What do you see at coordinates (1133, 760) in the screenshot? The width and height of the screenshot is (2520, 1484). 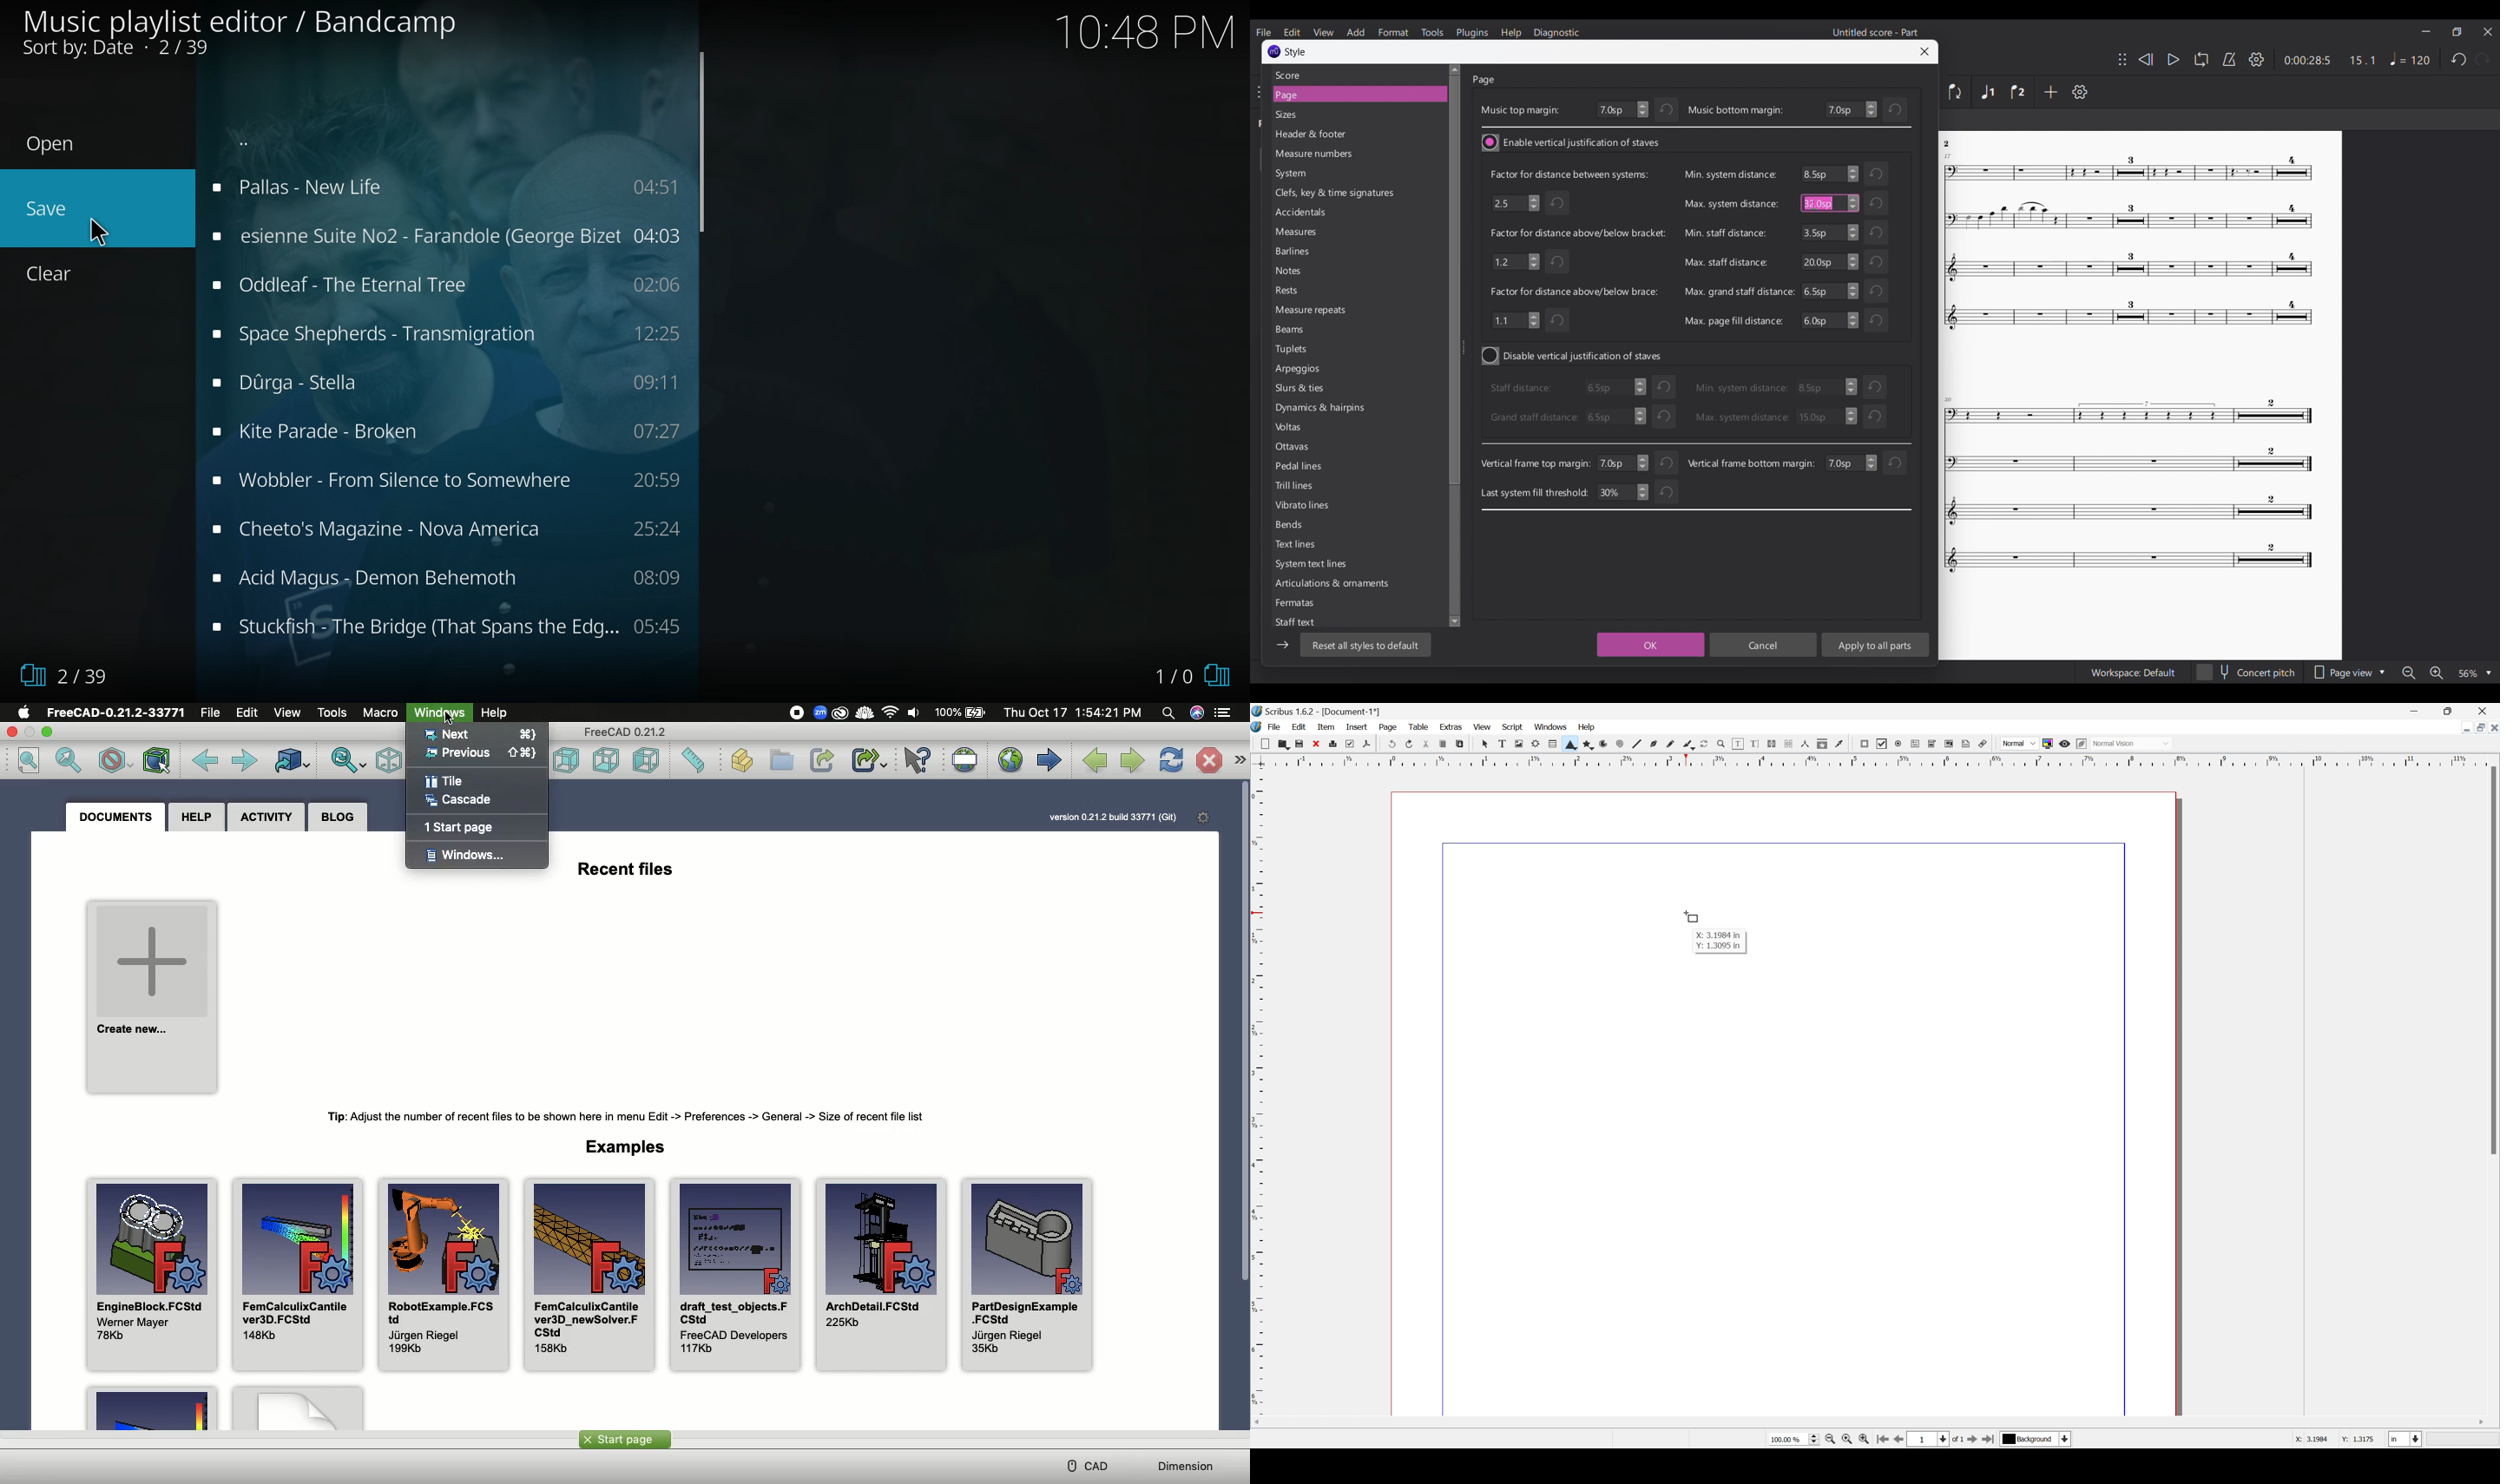 I see `Next page` at bounding box center [1133, 760].